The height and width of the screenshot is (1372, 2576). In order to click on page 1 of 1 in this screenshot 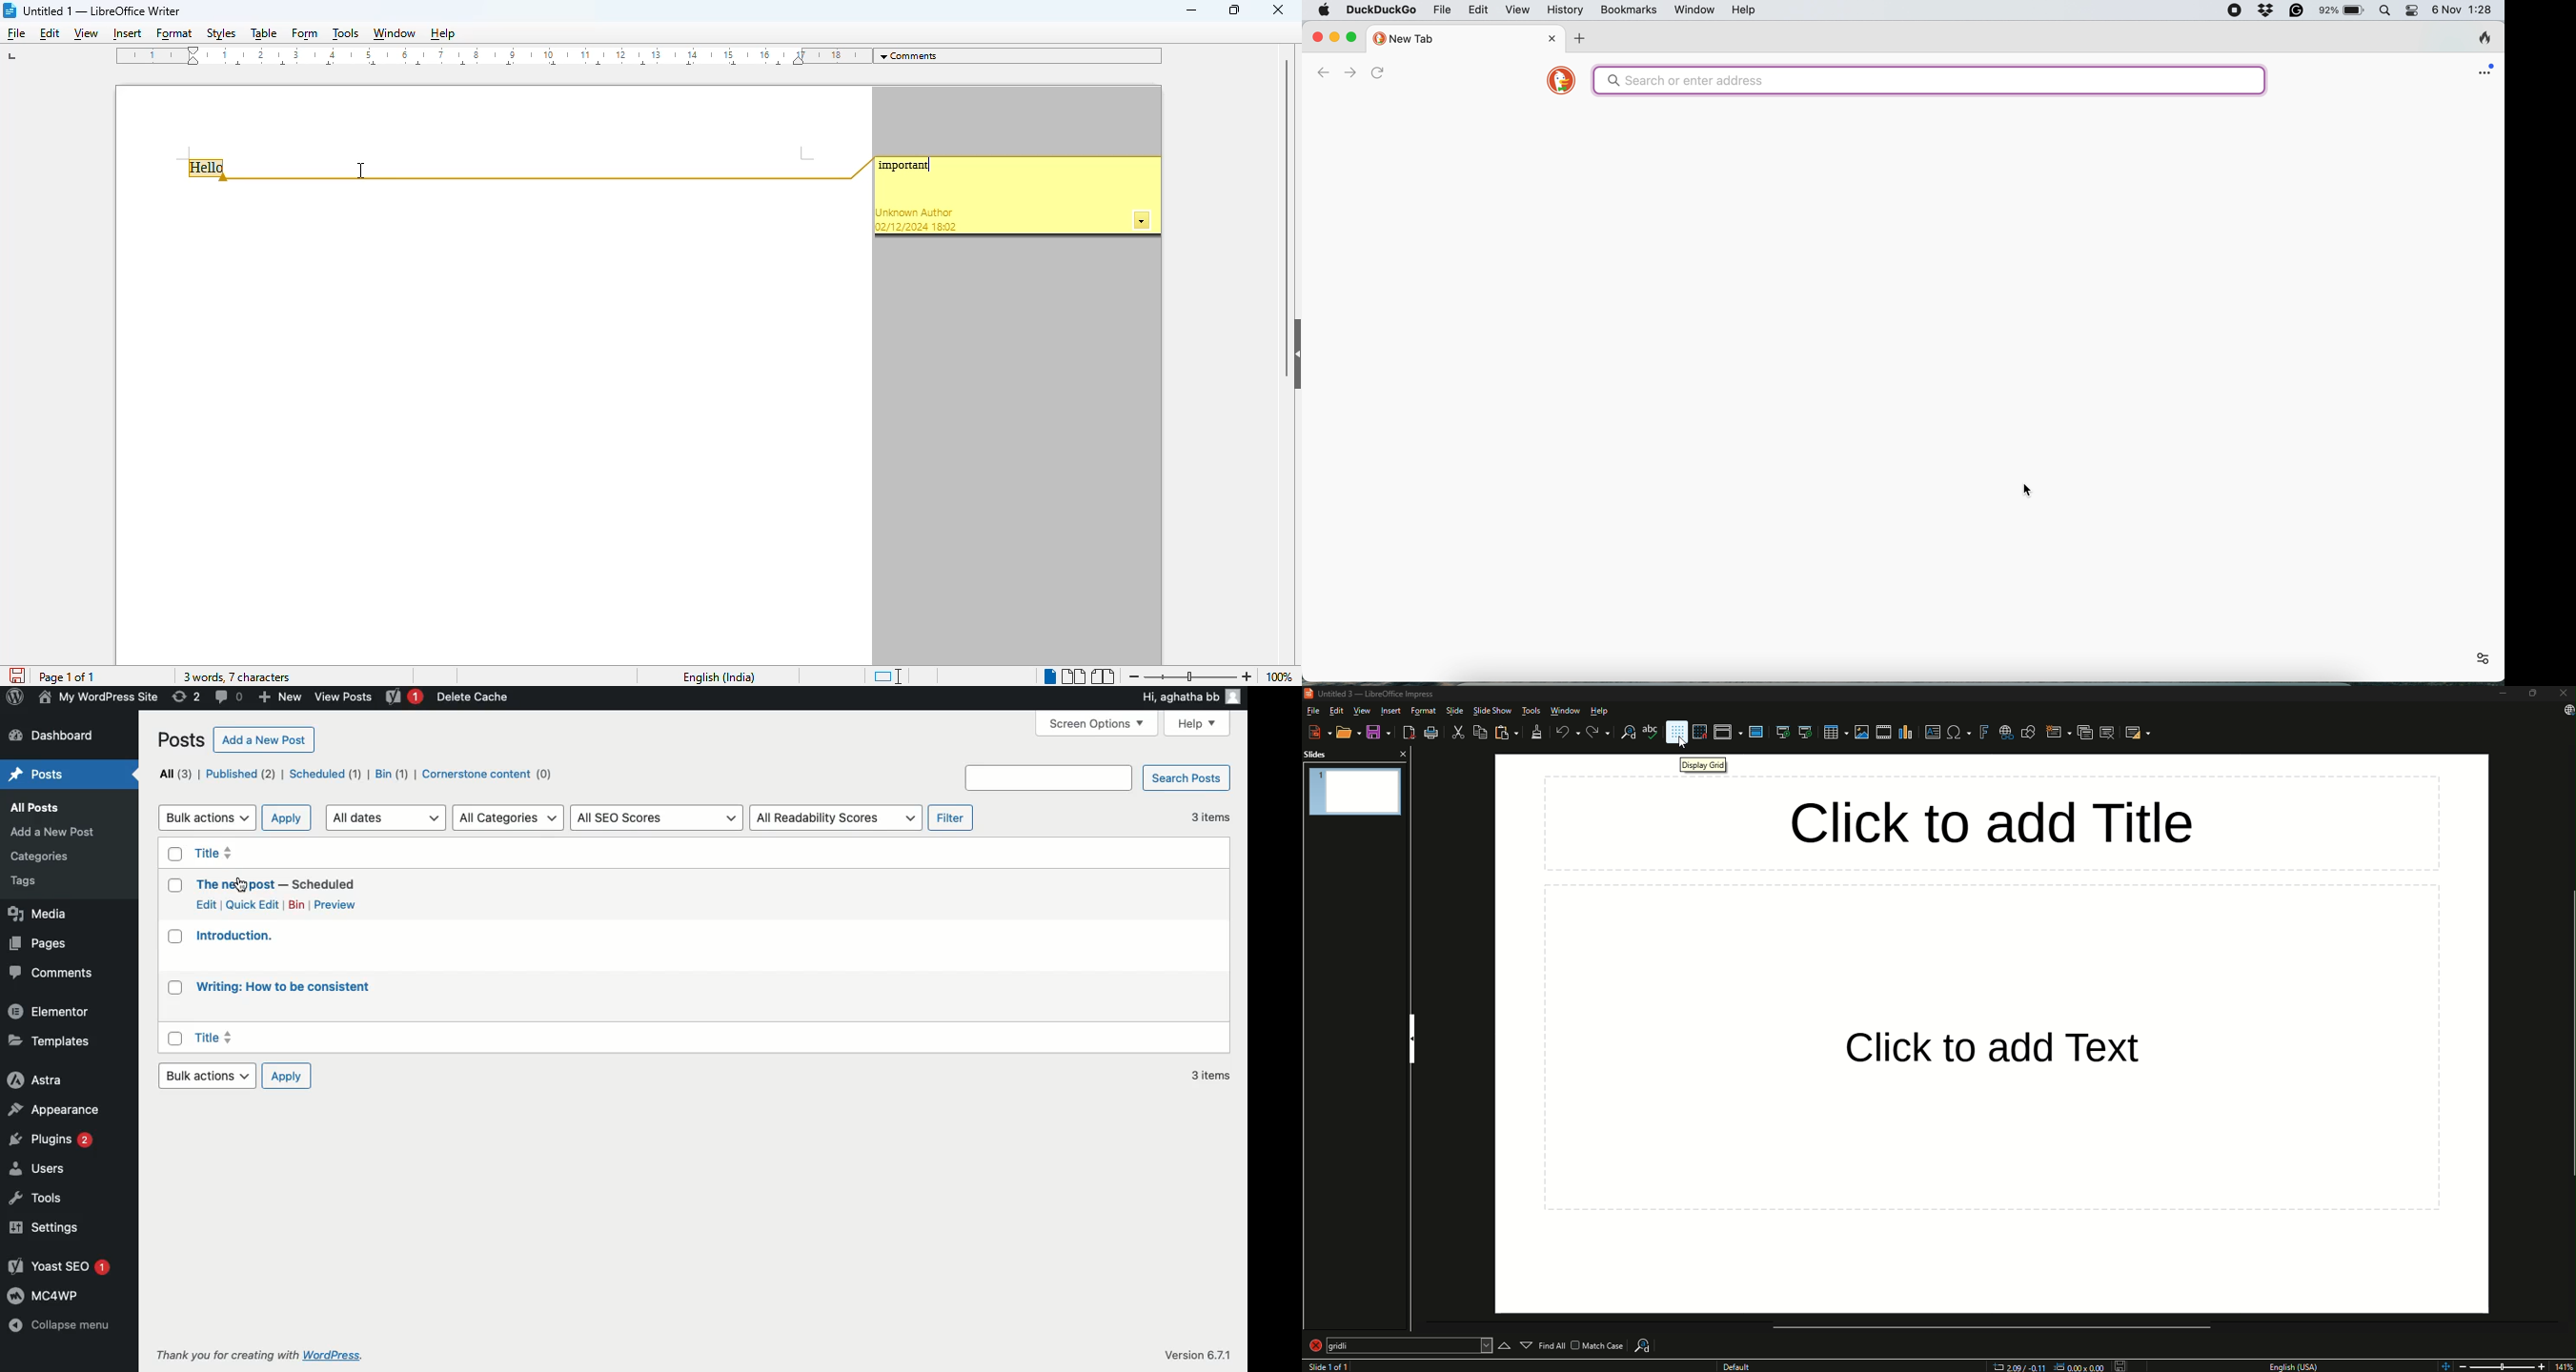, I will do `click(66, 677)`.